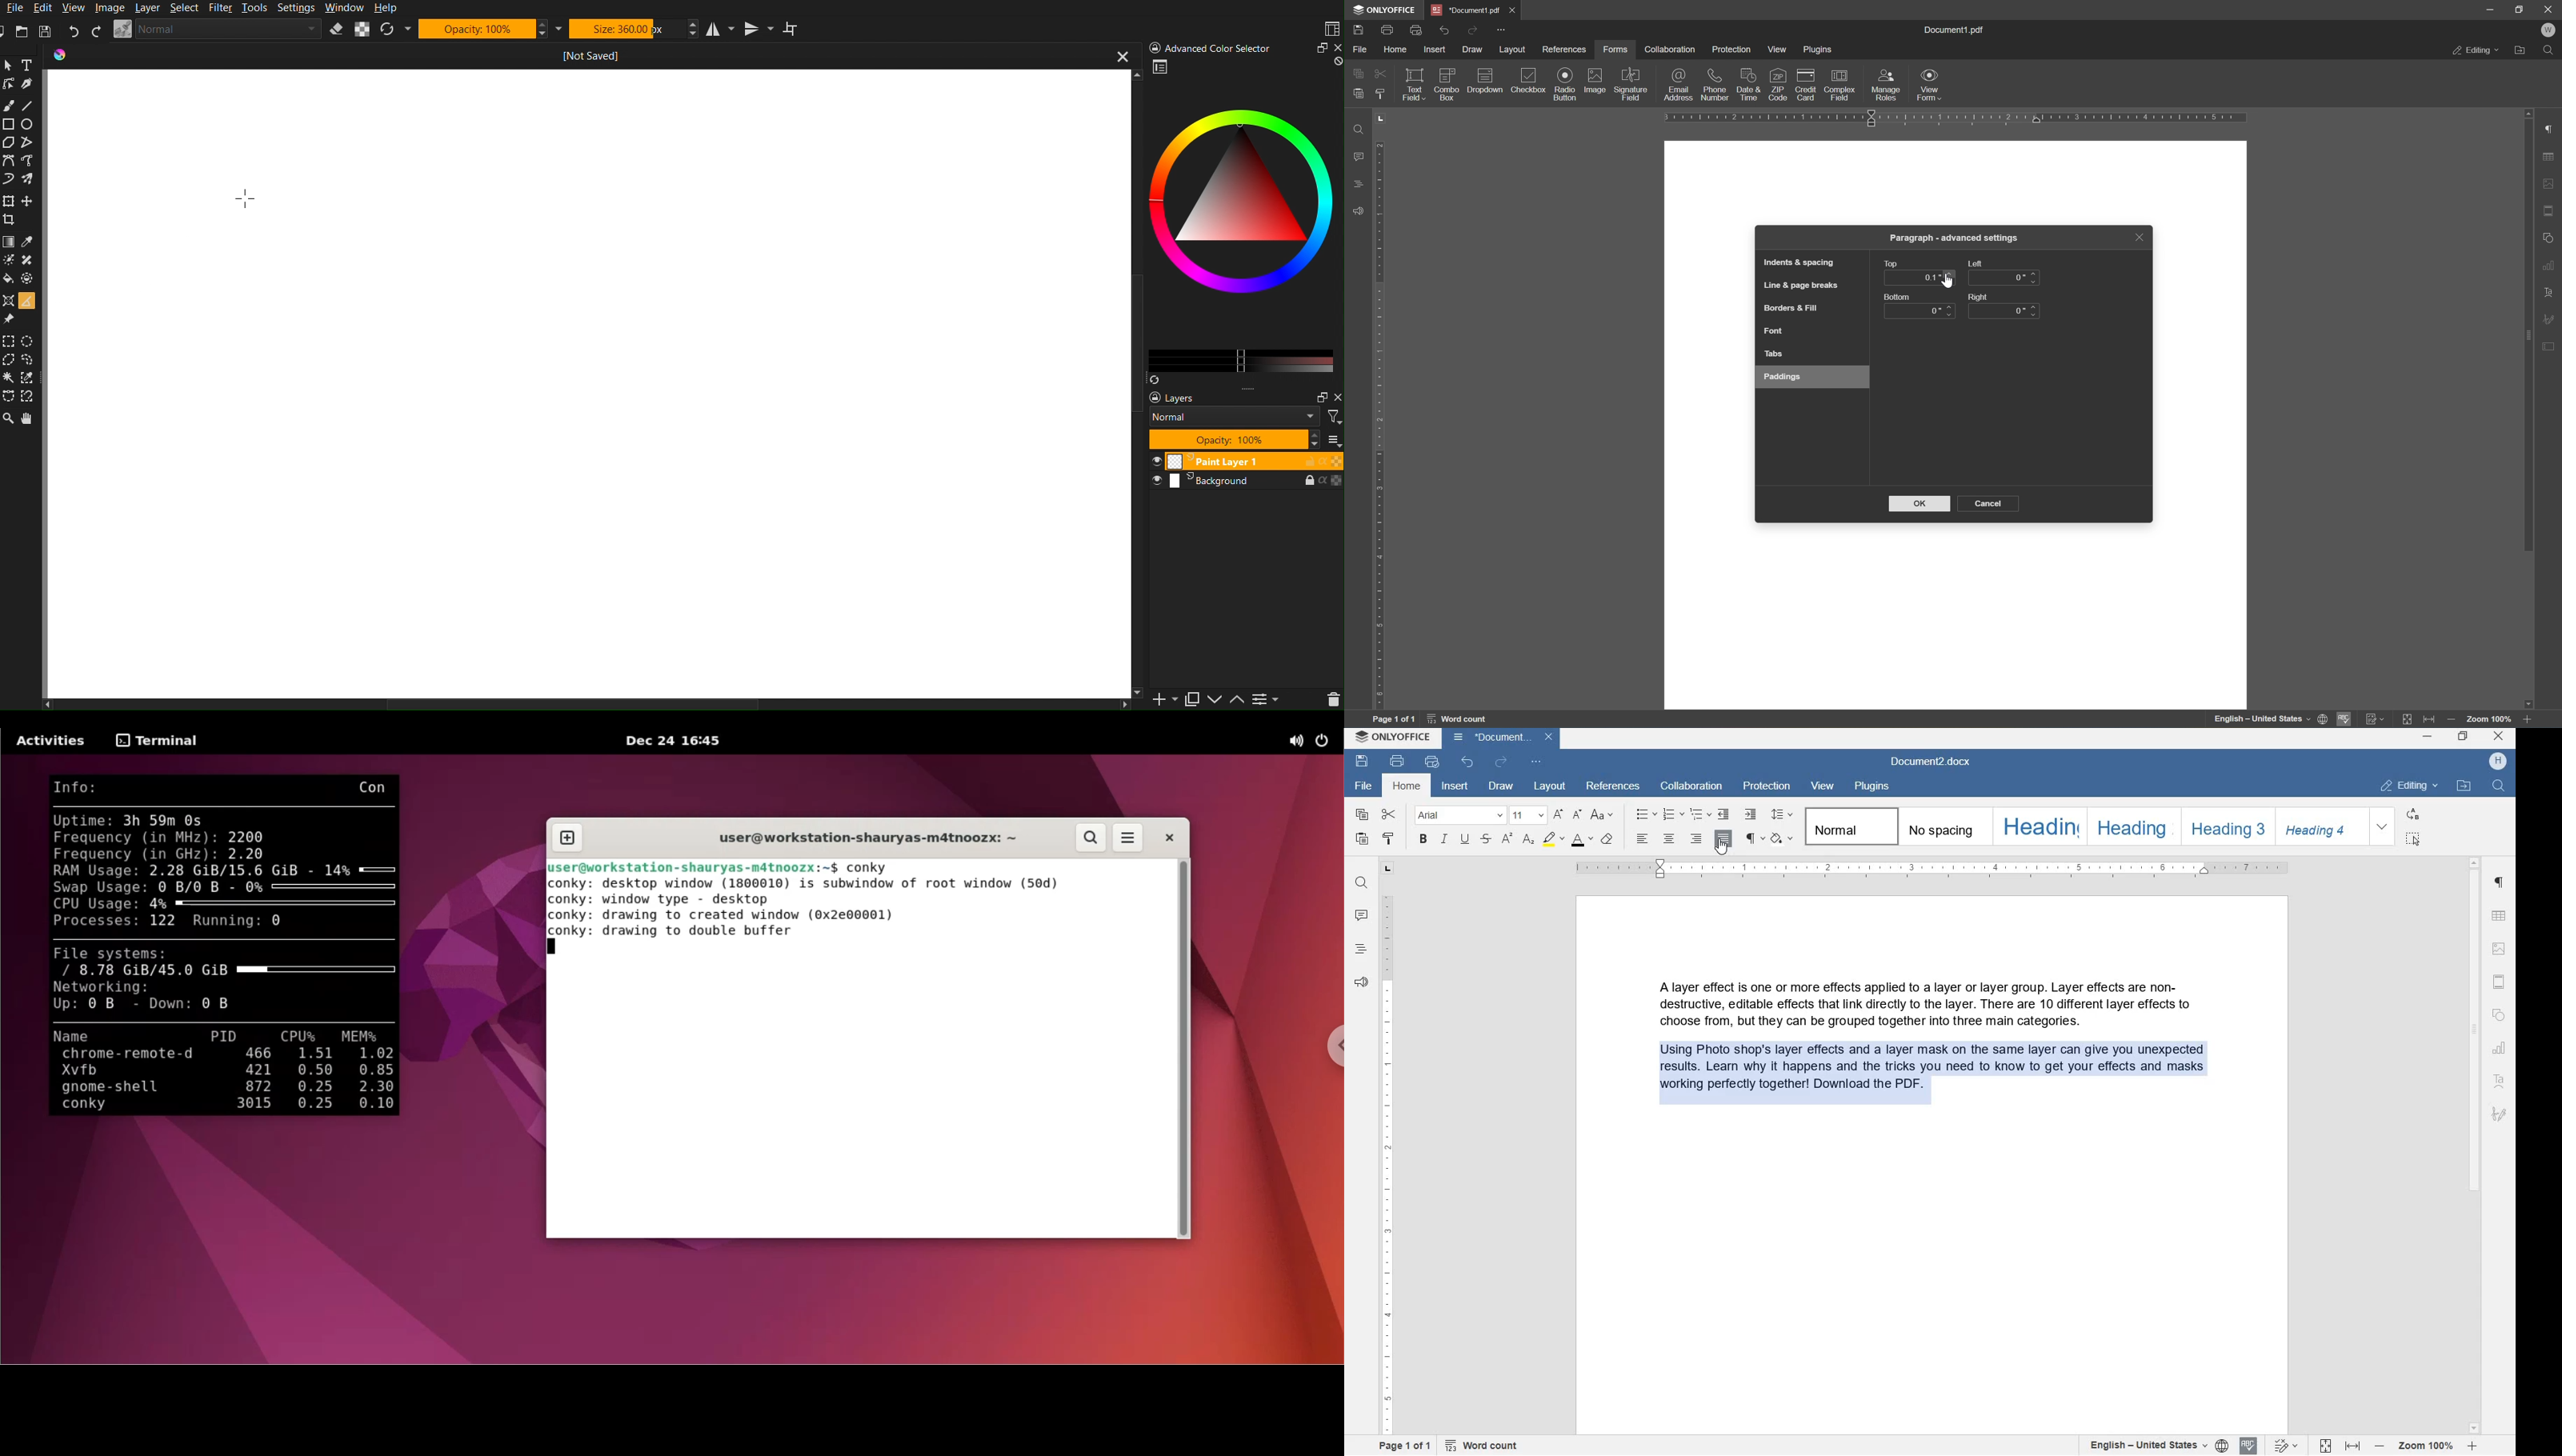 This screenshot has height=1456, width=2576. What do you see at coordinates (1980, 296) in the screenshot?
I see `right` at bounding box center [1980, 296].